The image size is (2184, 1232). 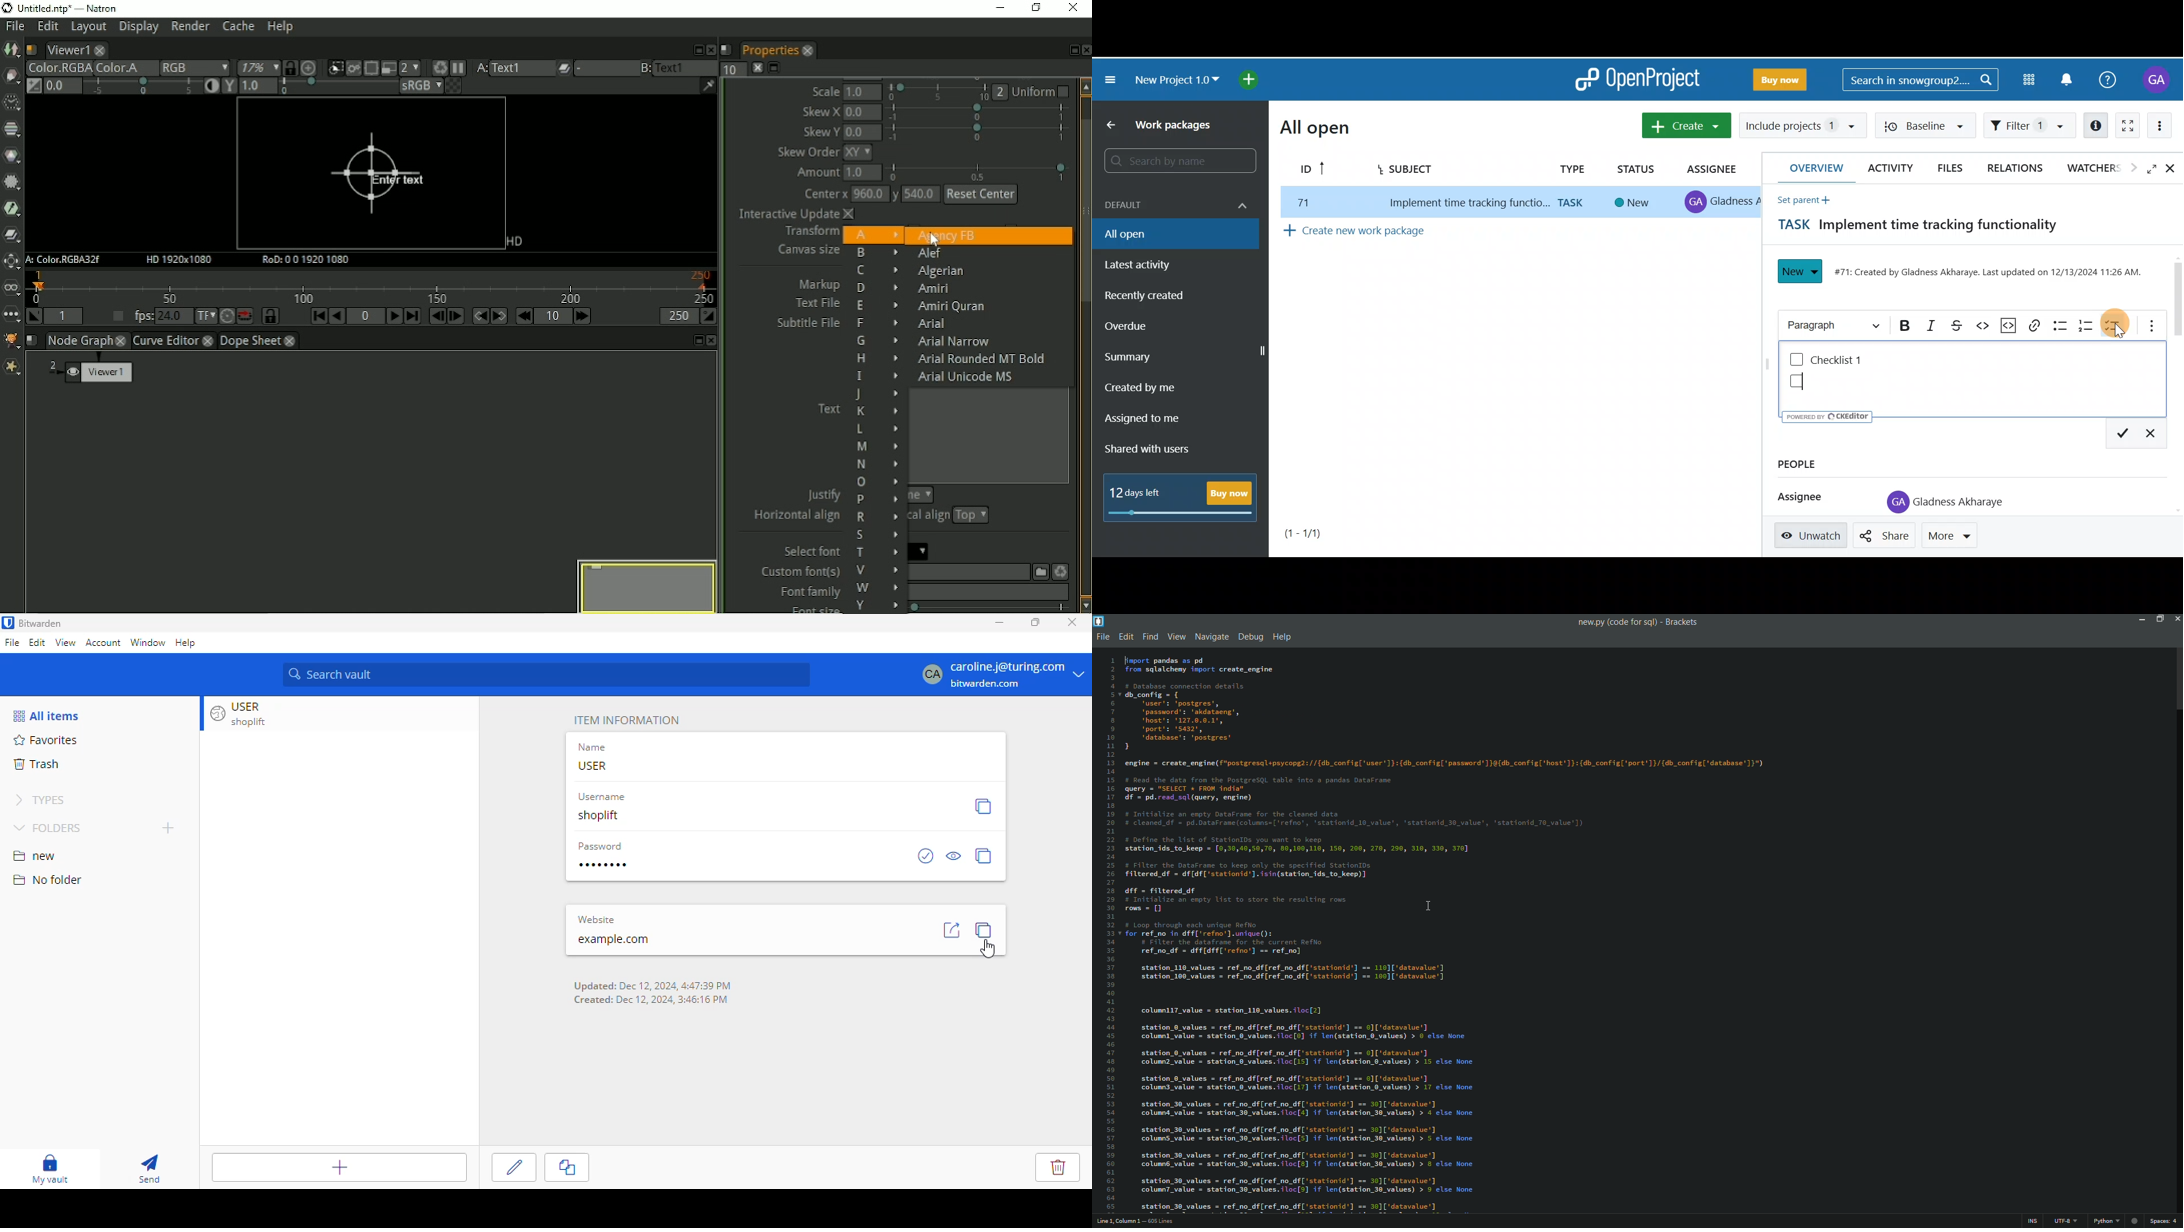 What do you see at coordinates (979, 171) in the screenshot?
I see `selection bar` at bounding box center [979, 171].